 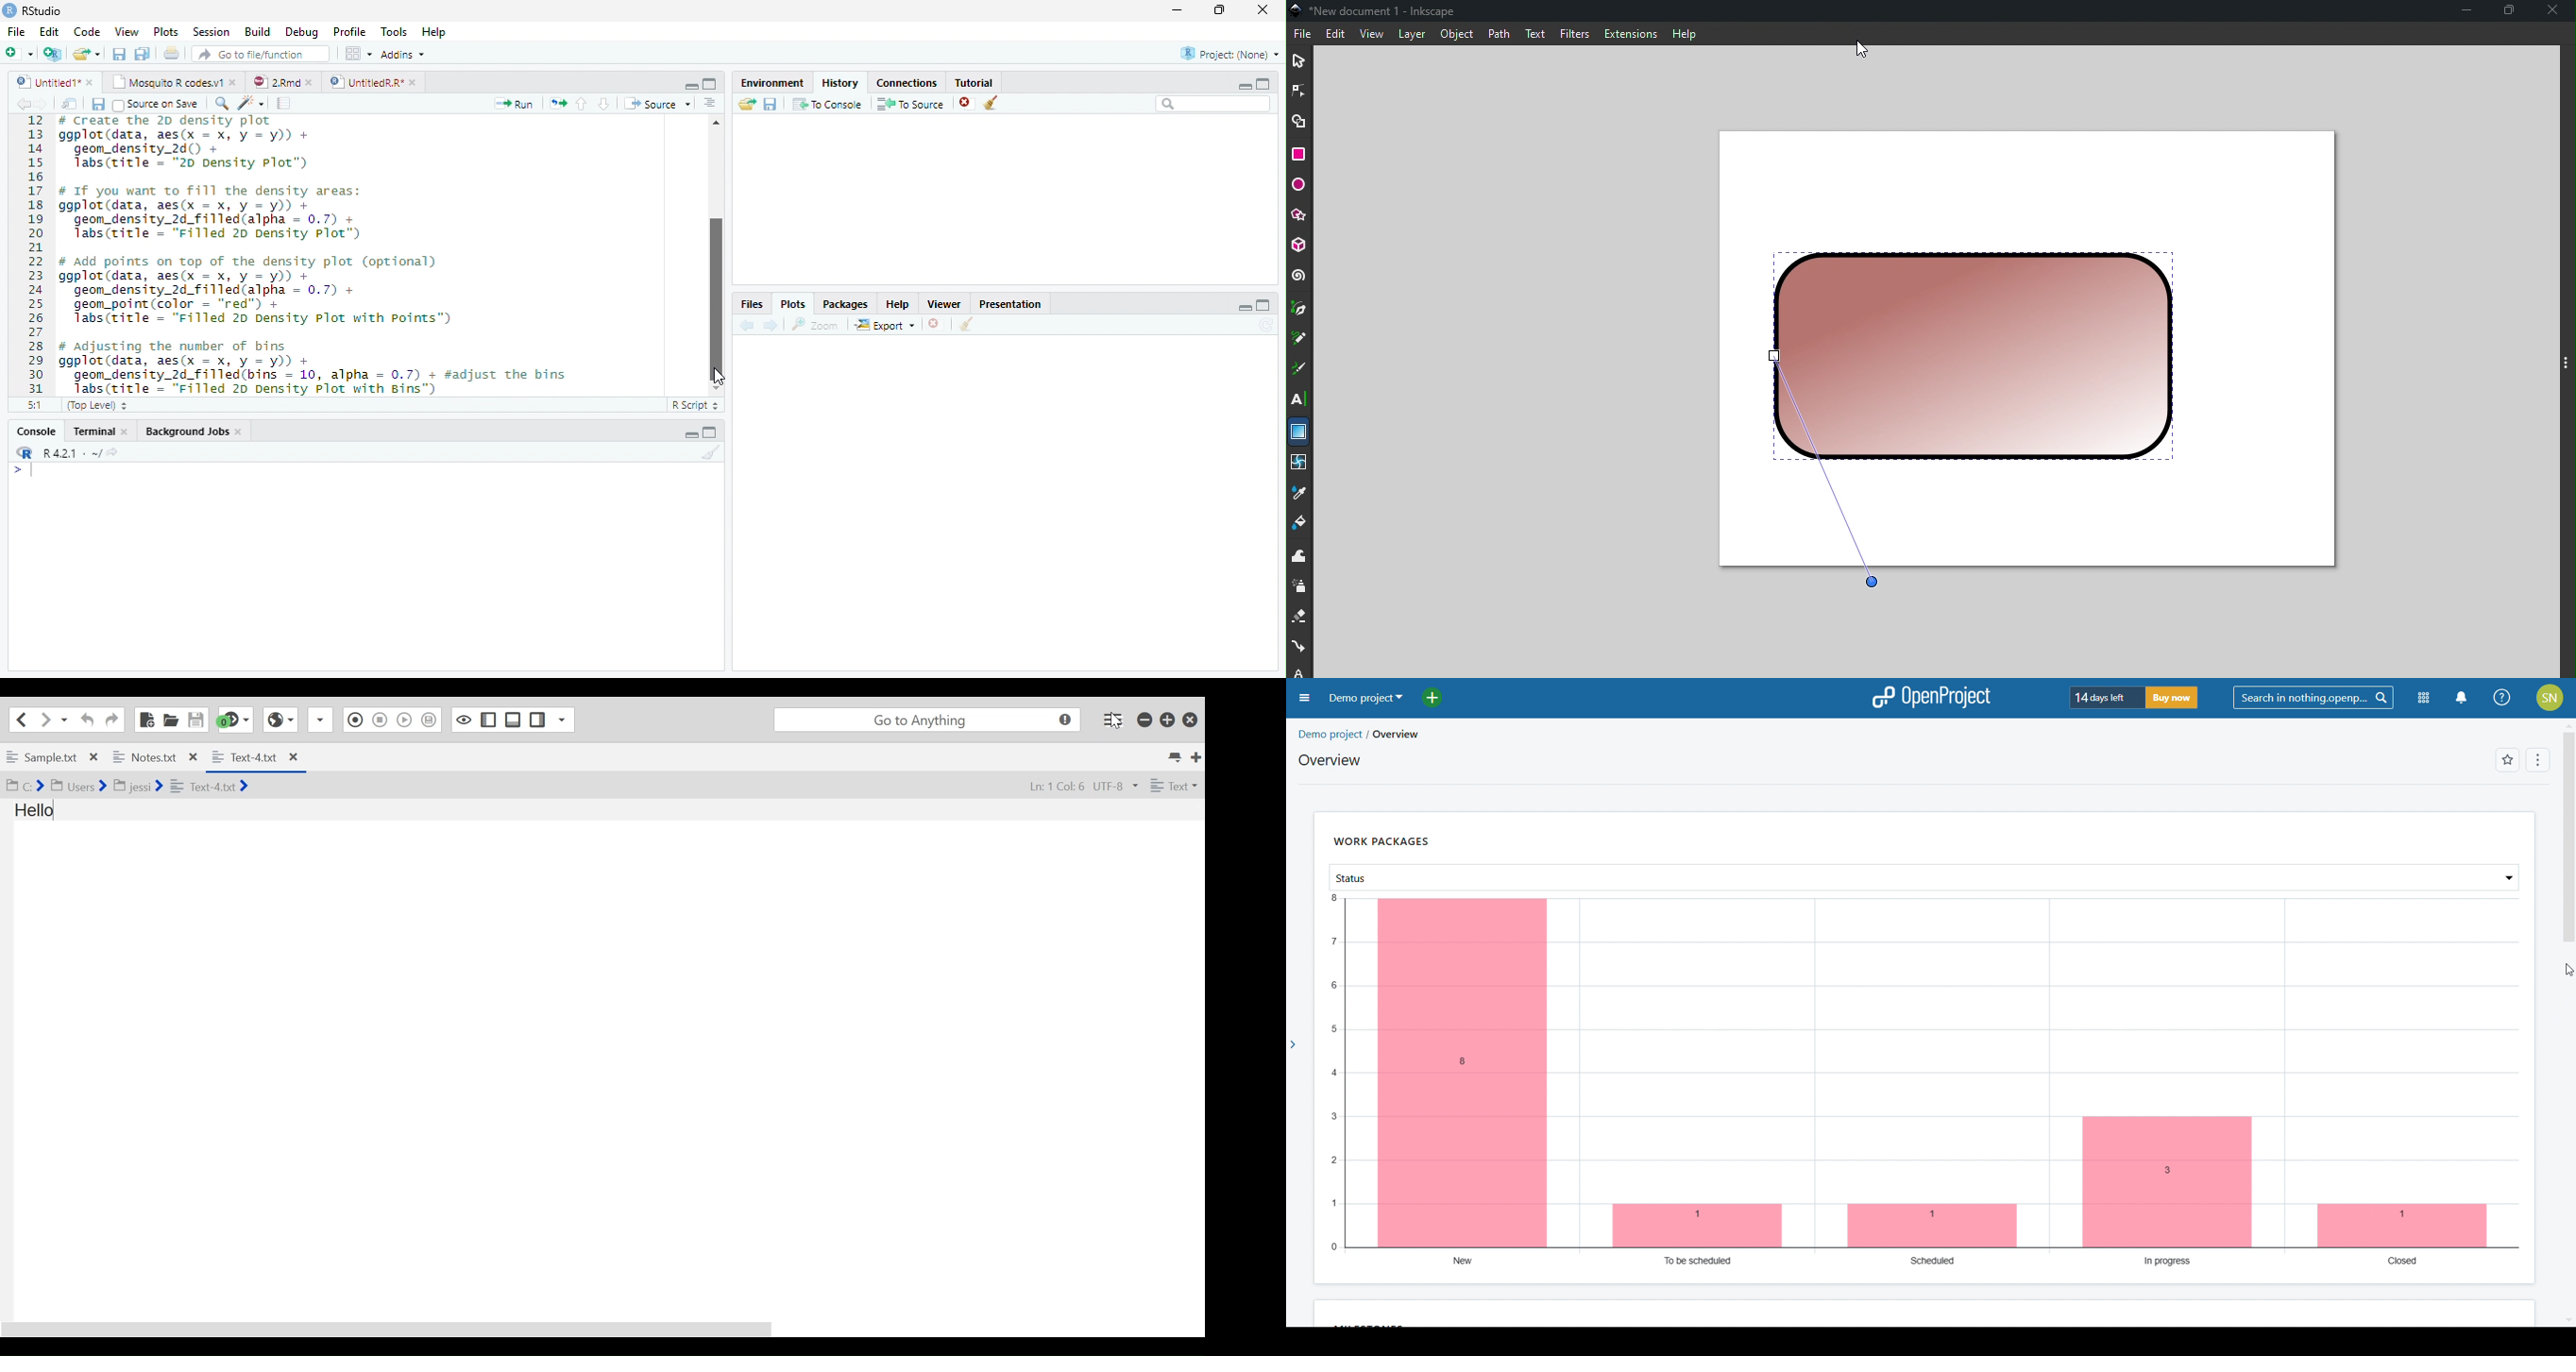 I want to click on Scrollbar down, so click(x=716, y=388).